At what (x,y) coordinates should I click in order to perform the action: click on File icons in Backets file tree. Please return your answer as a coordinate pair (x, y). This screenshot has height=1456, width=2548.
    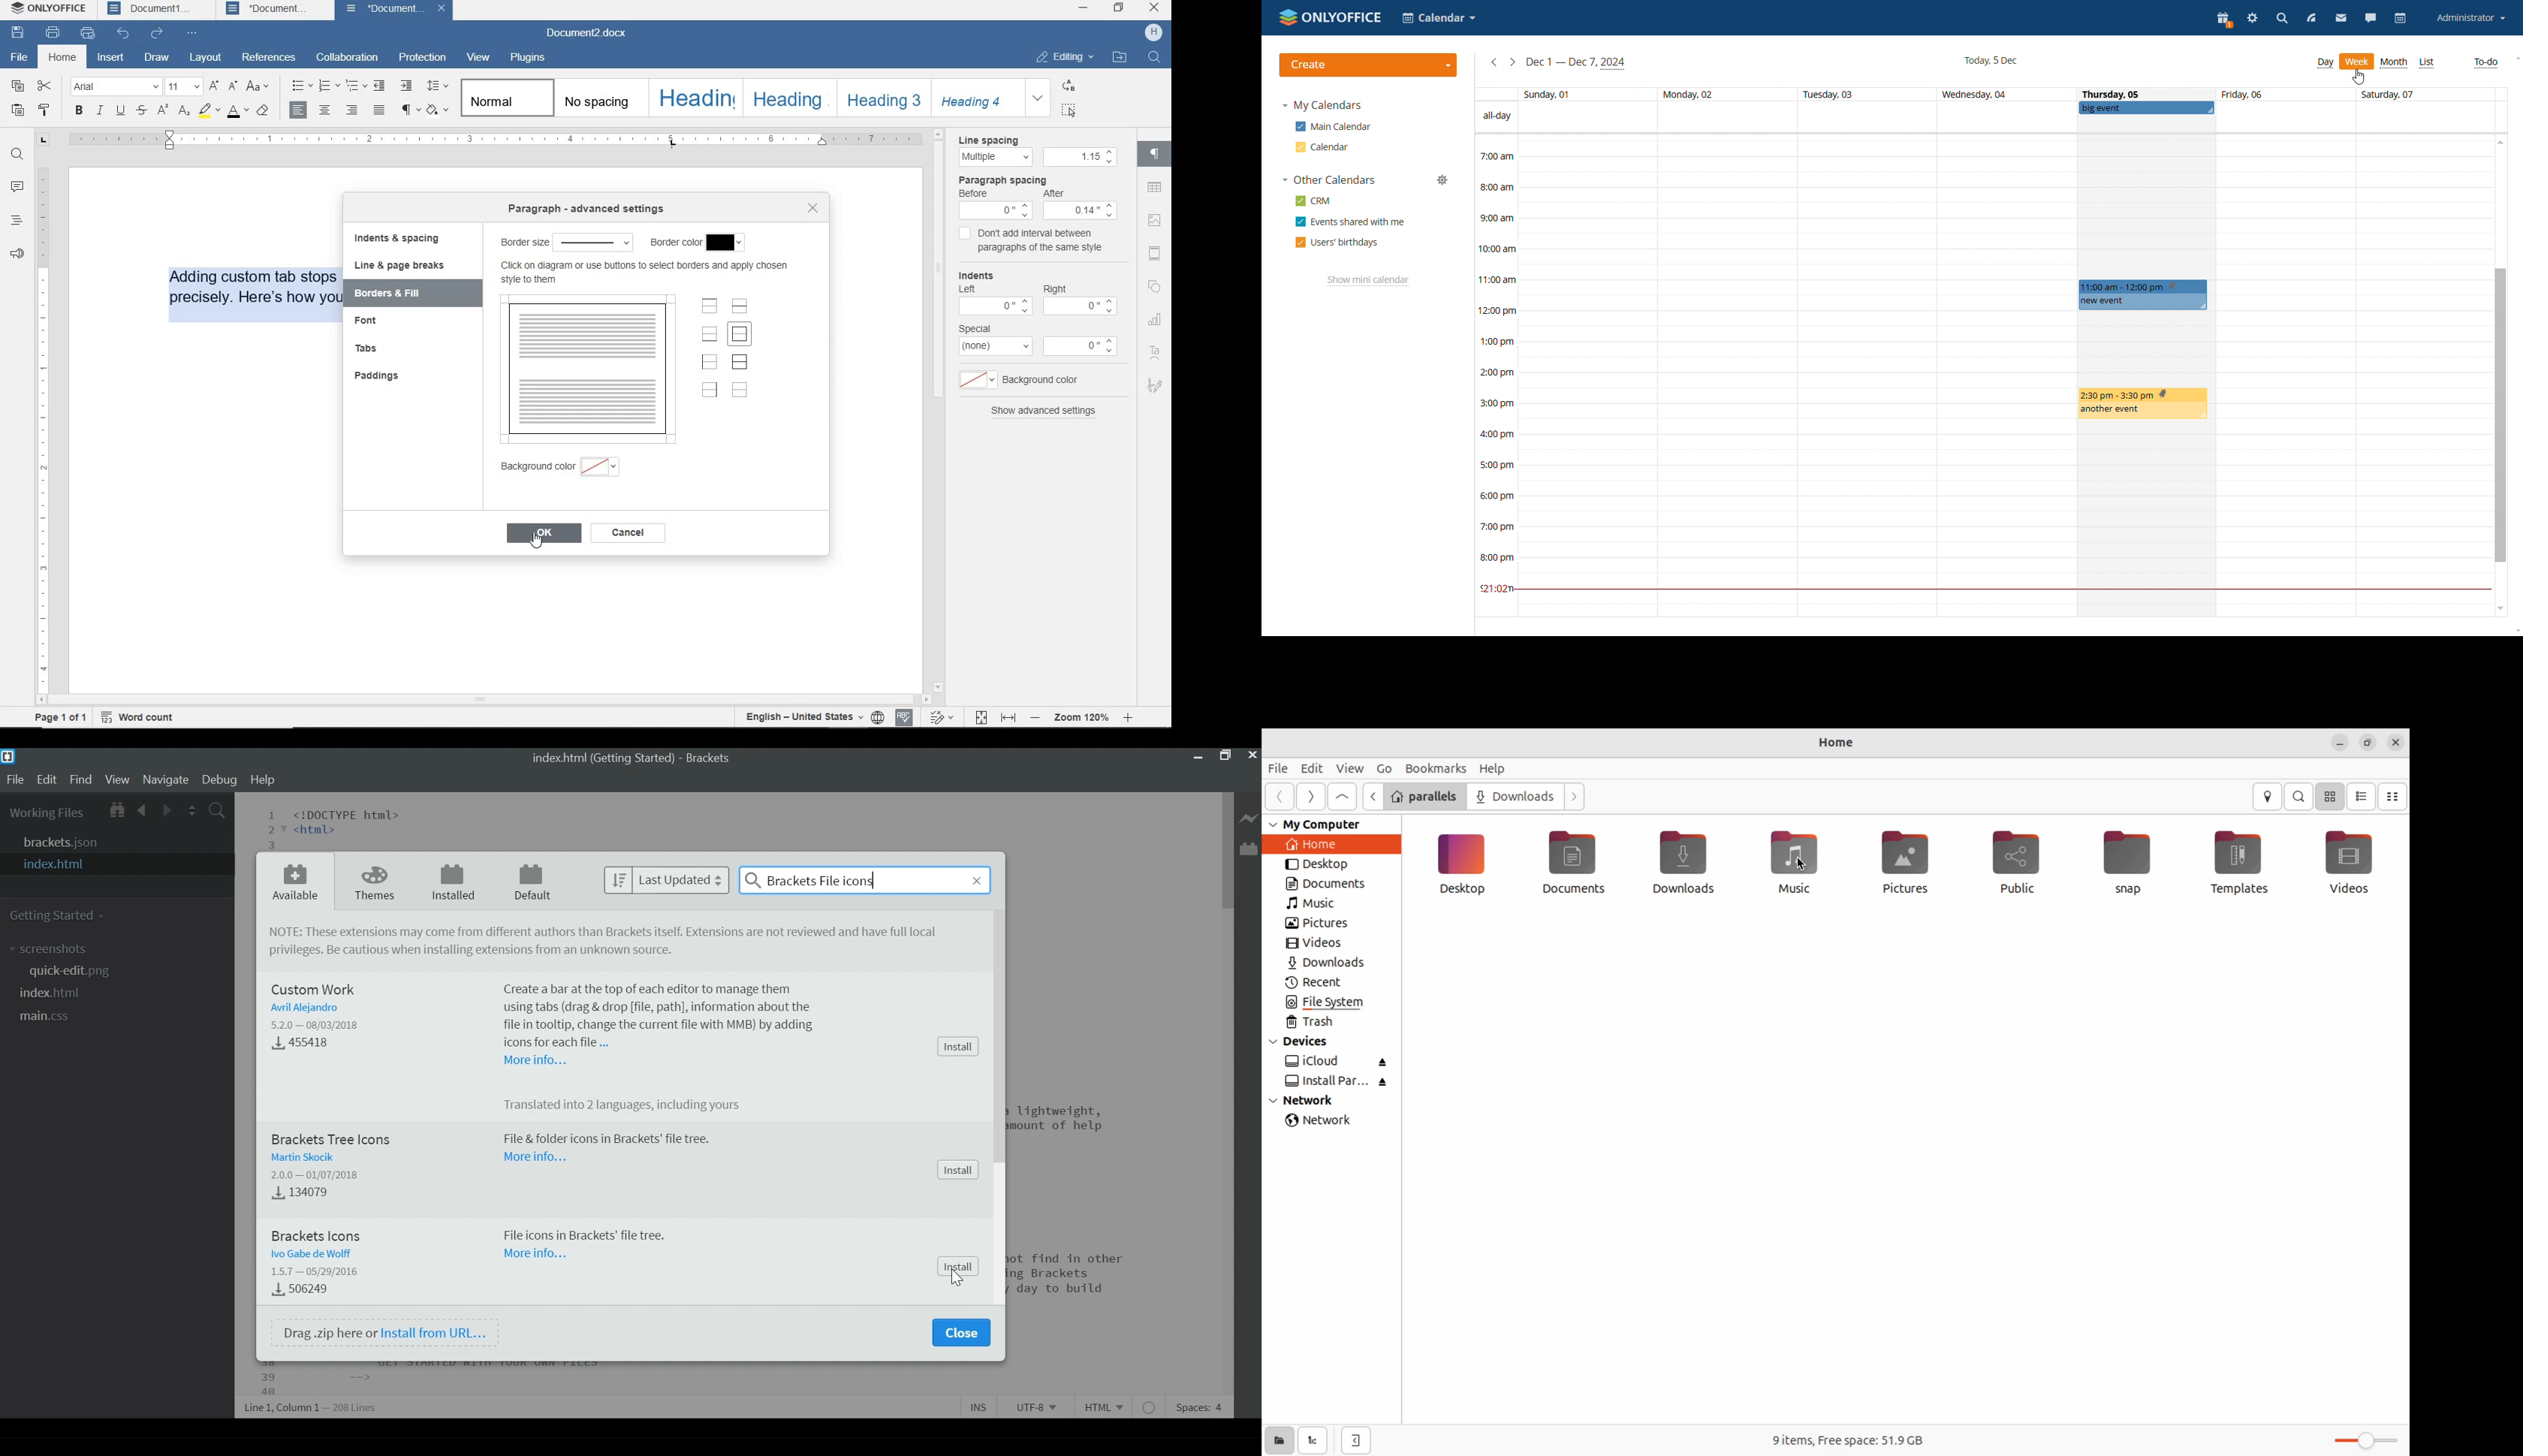
    Looking at the image, I should click on (586, 1236).